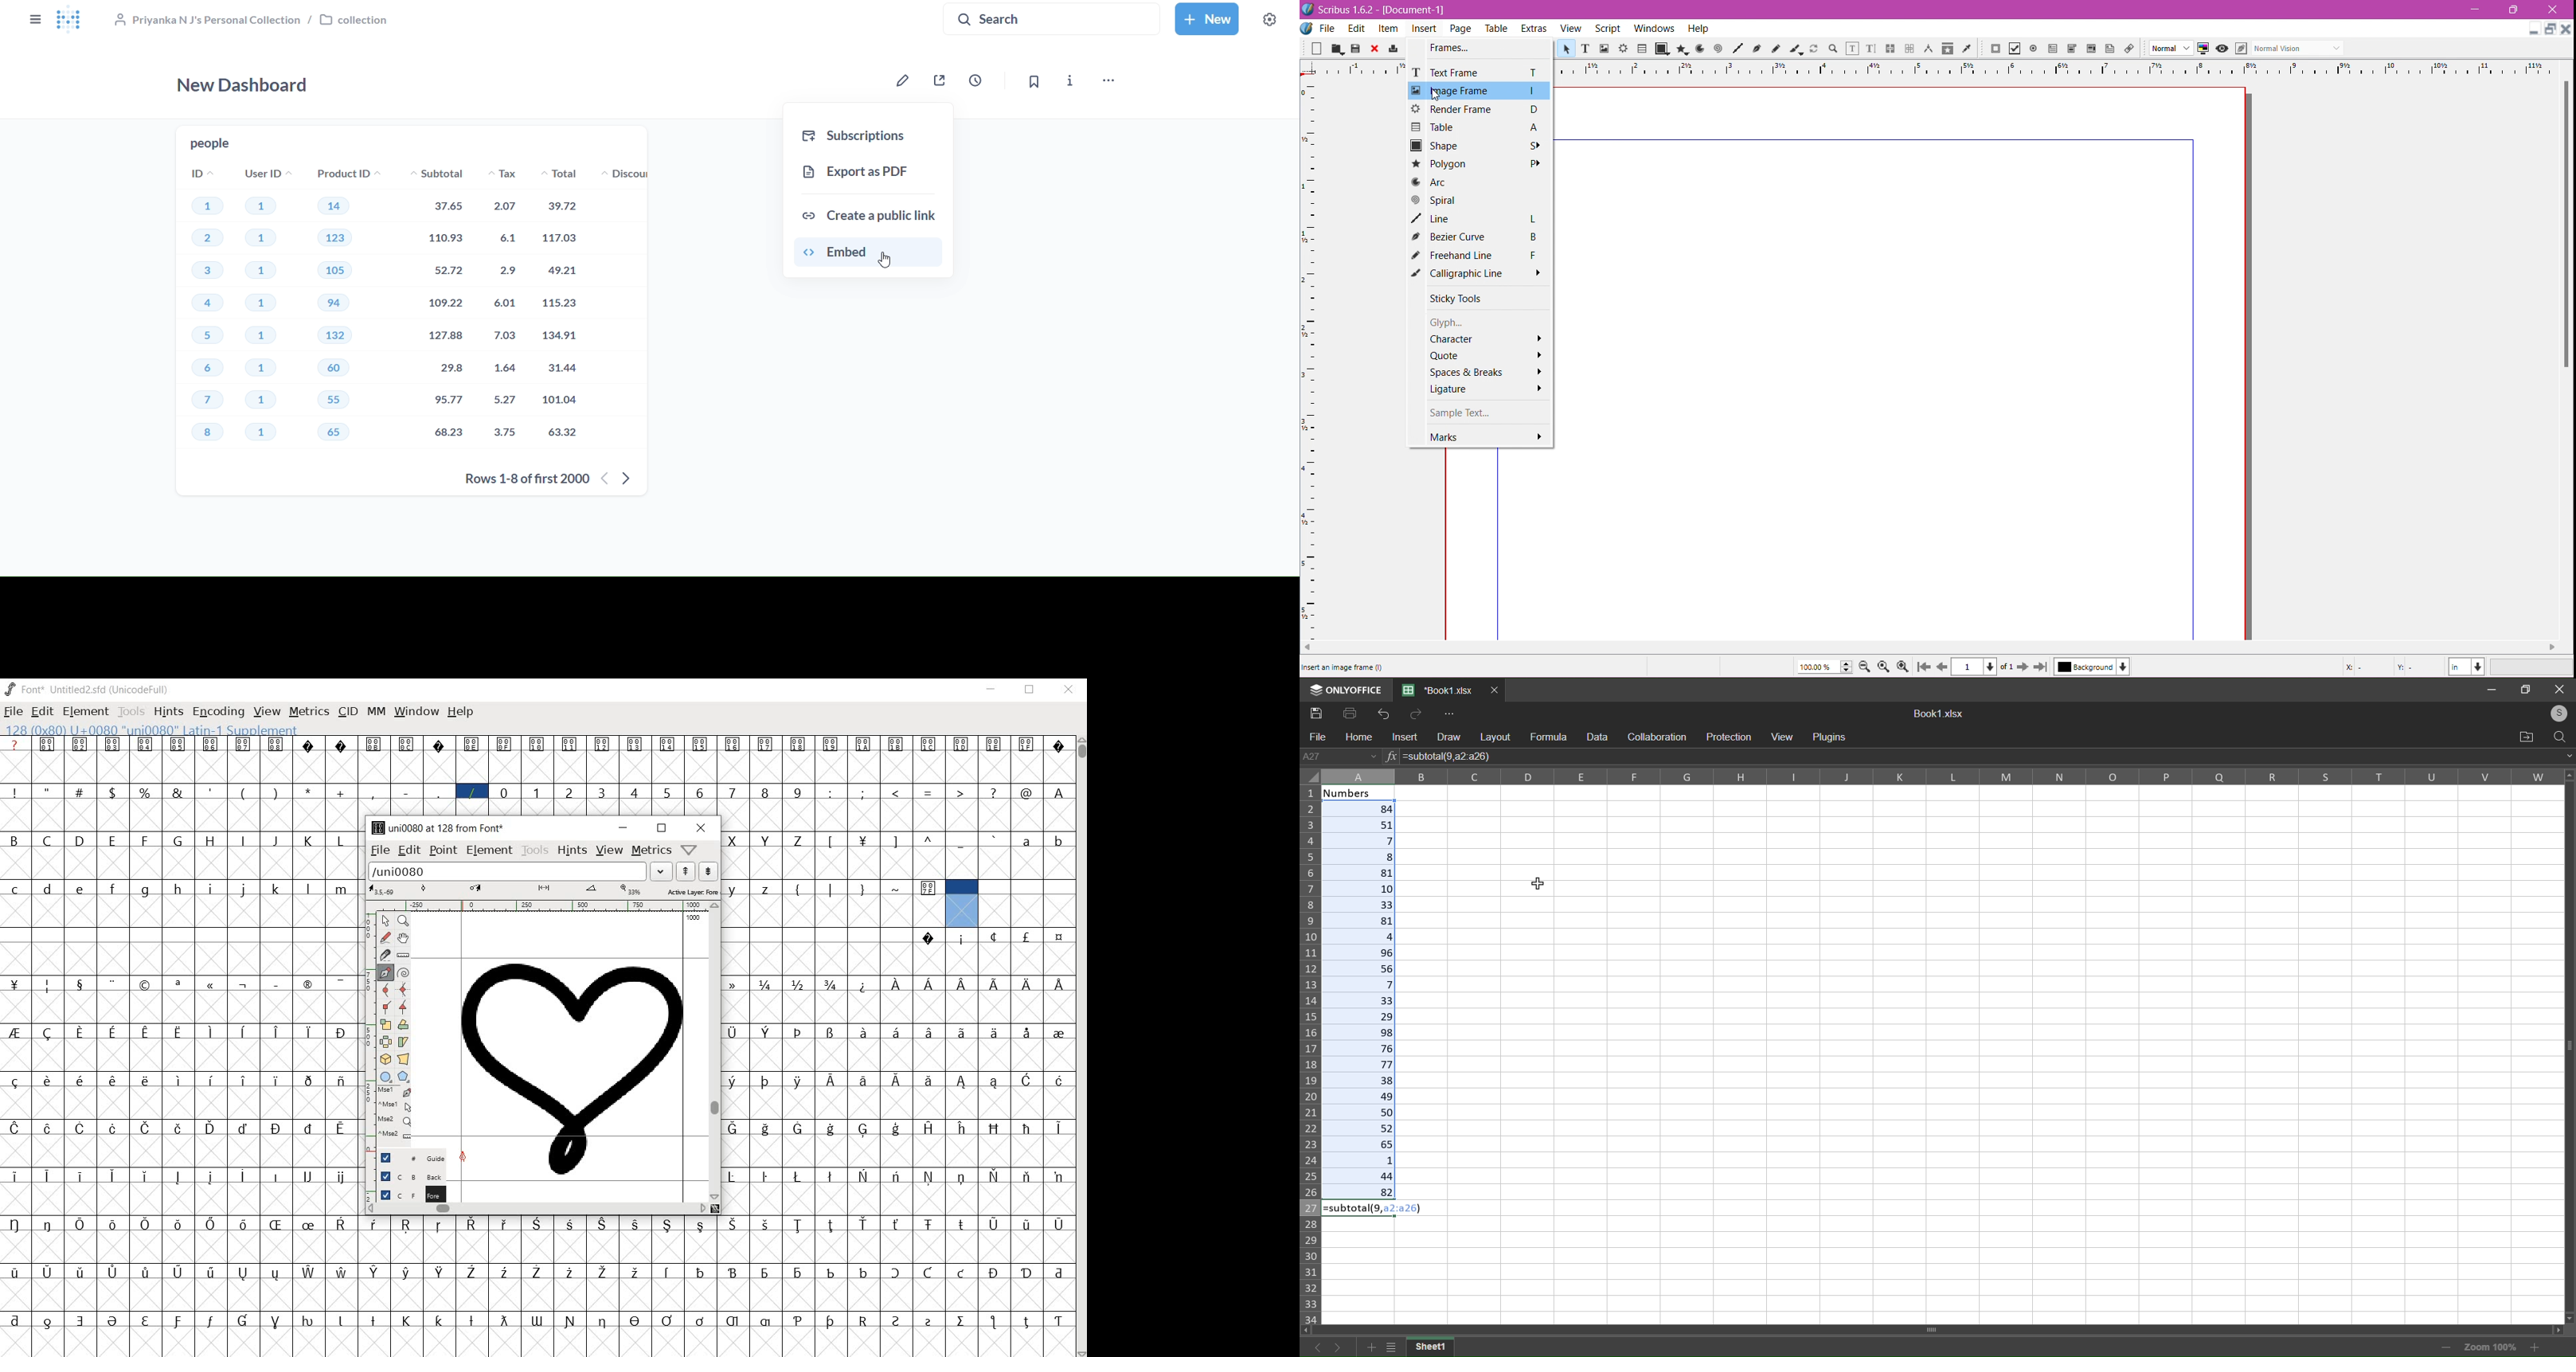 The image size is (2576, 1372). Describe the element at coordinates (343, 1178) in the screenshot. I see `glyph` at that location.